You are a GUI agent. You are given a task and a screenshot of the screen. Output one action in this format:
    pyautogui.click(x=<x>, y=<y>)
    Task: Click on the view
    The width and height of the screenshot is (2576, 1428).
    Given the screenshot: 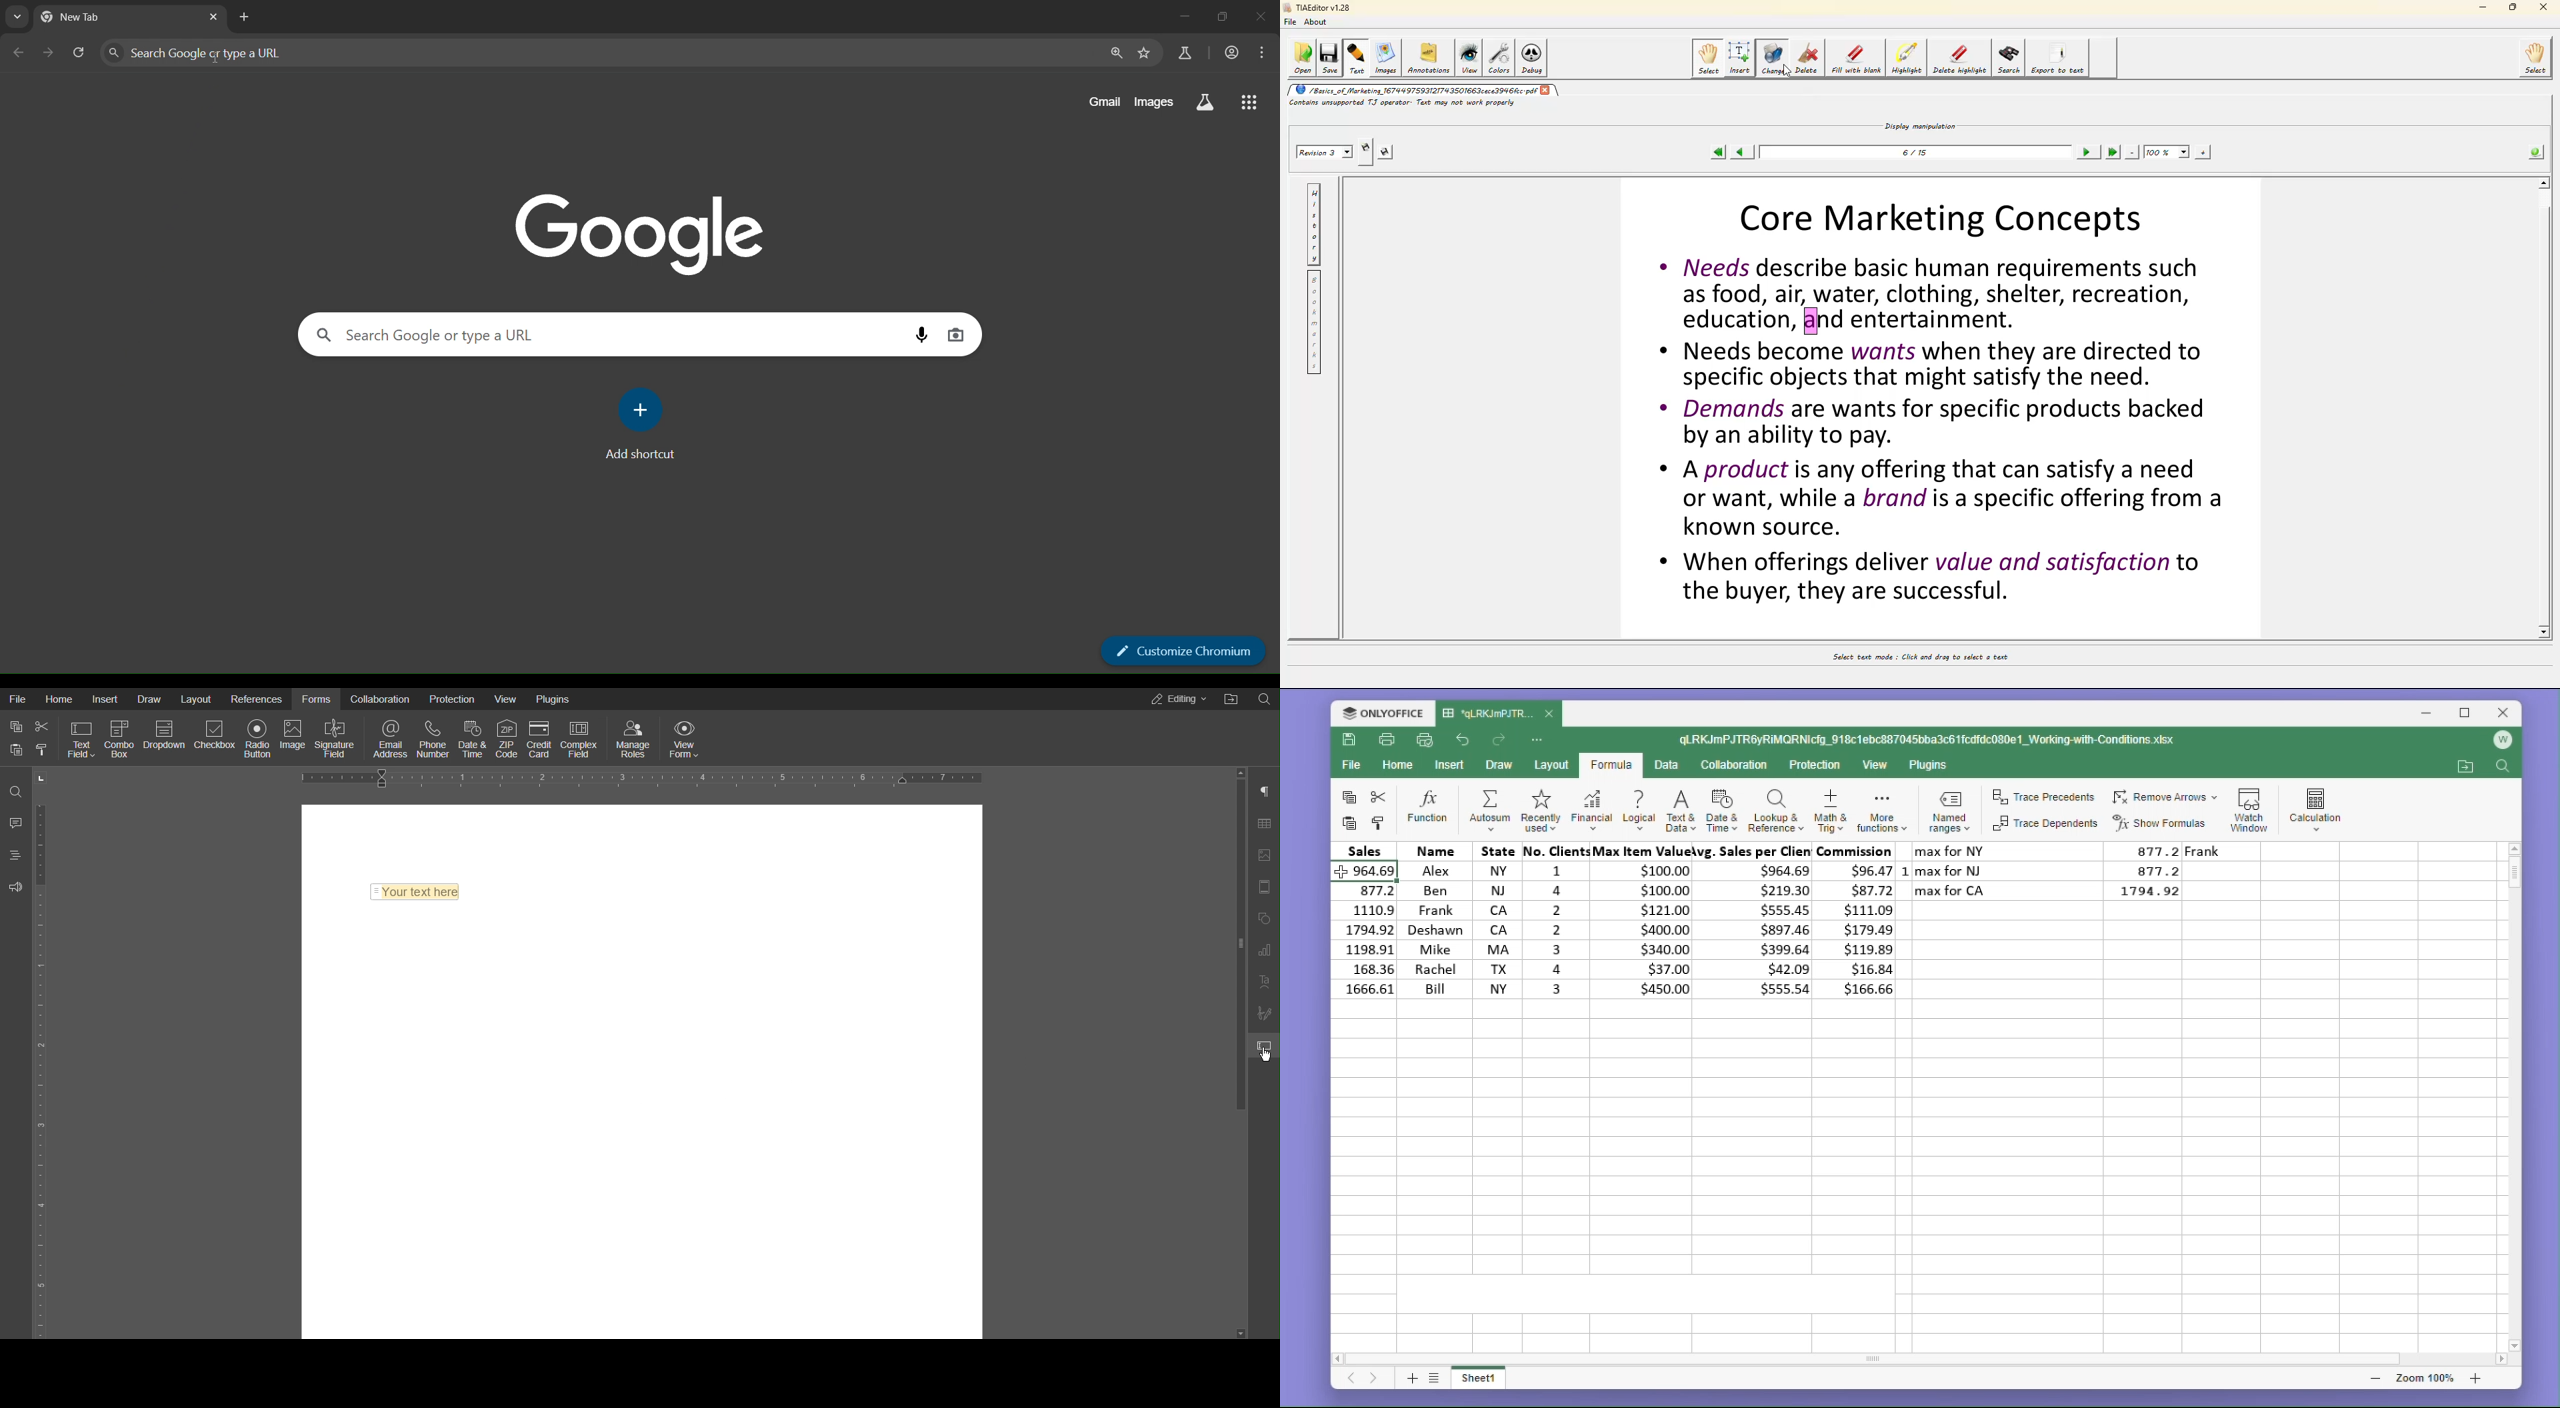 What is the action you would take?
    pyautogui.click(x=1877, y=766)
    